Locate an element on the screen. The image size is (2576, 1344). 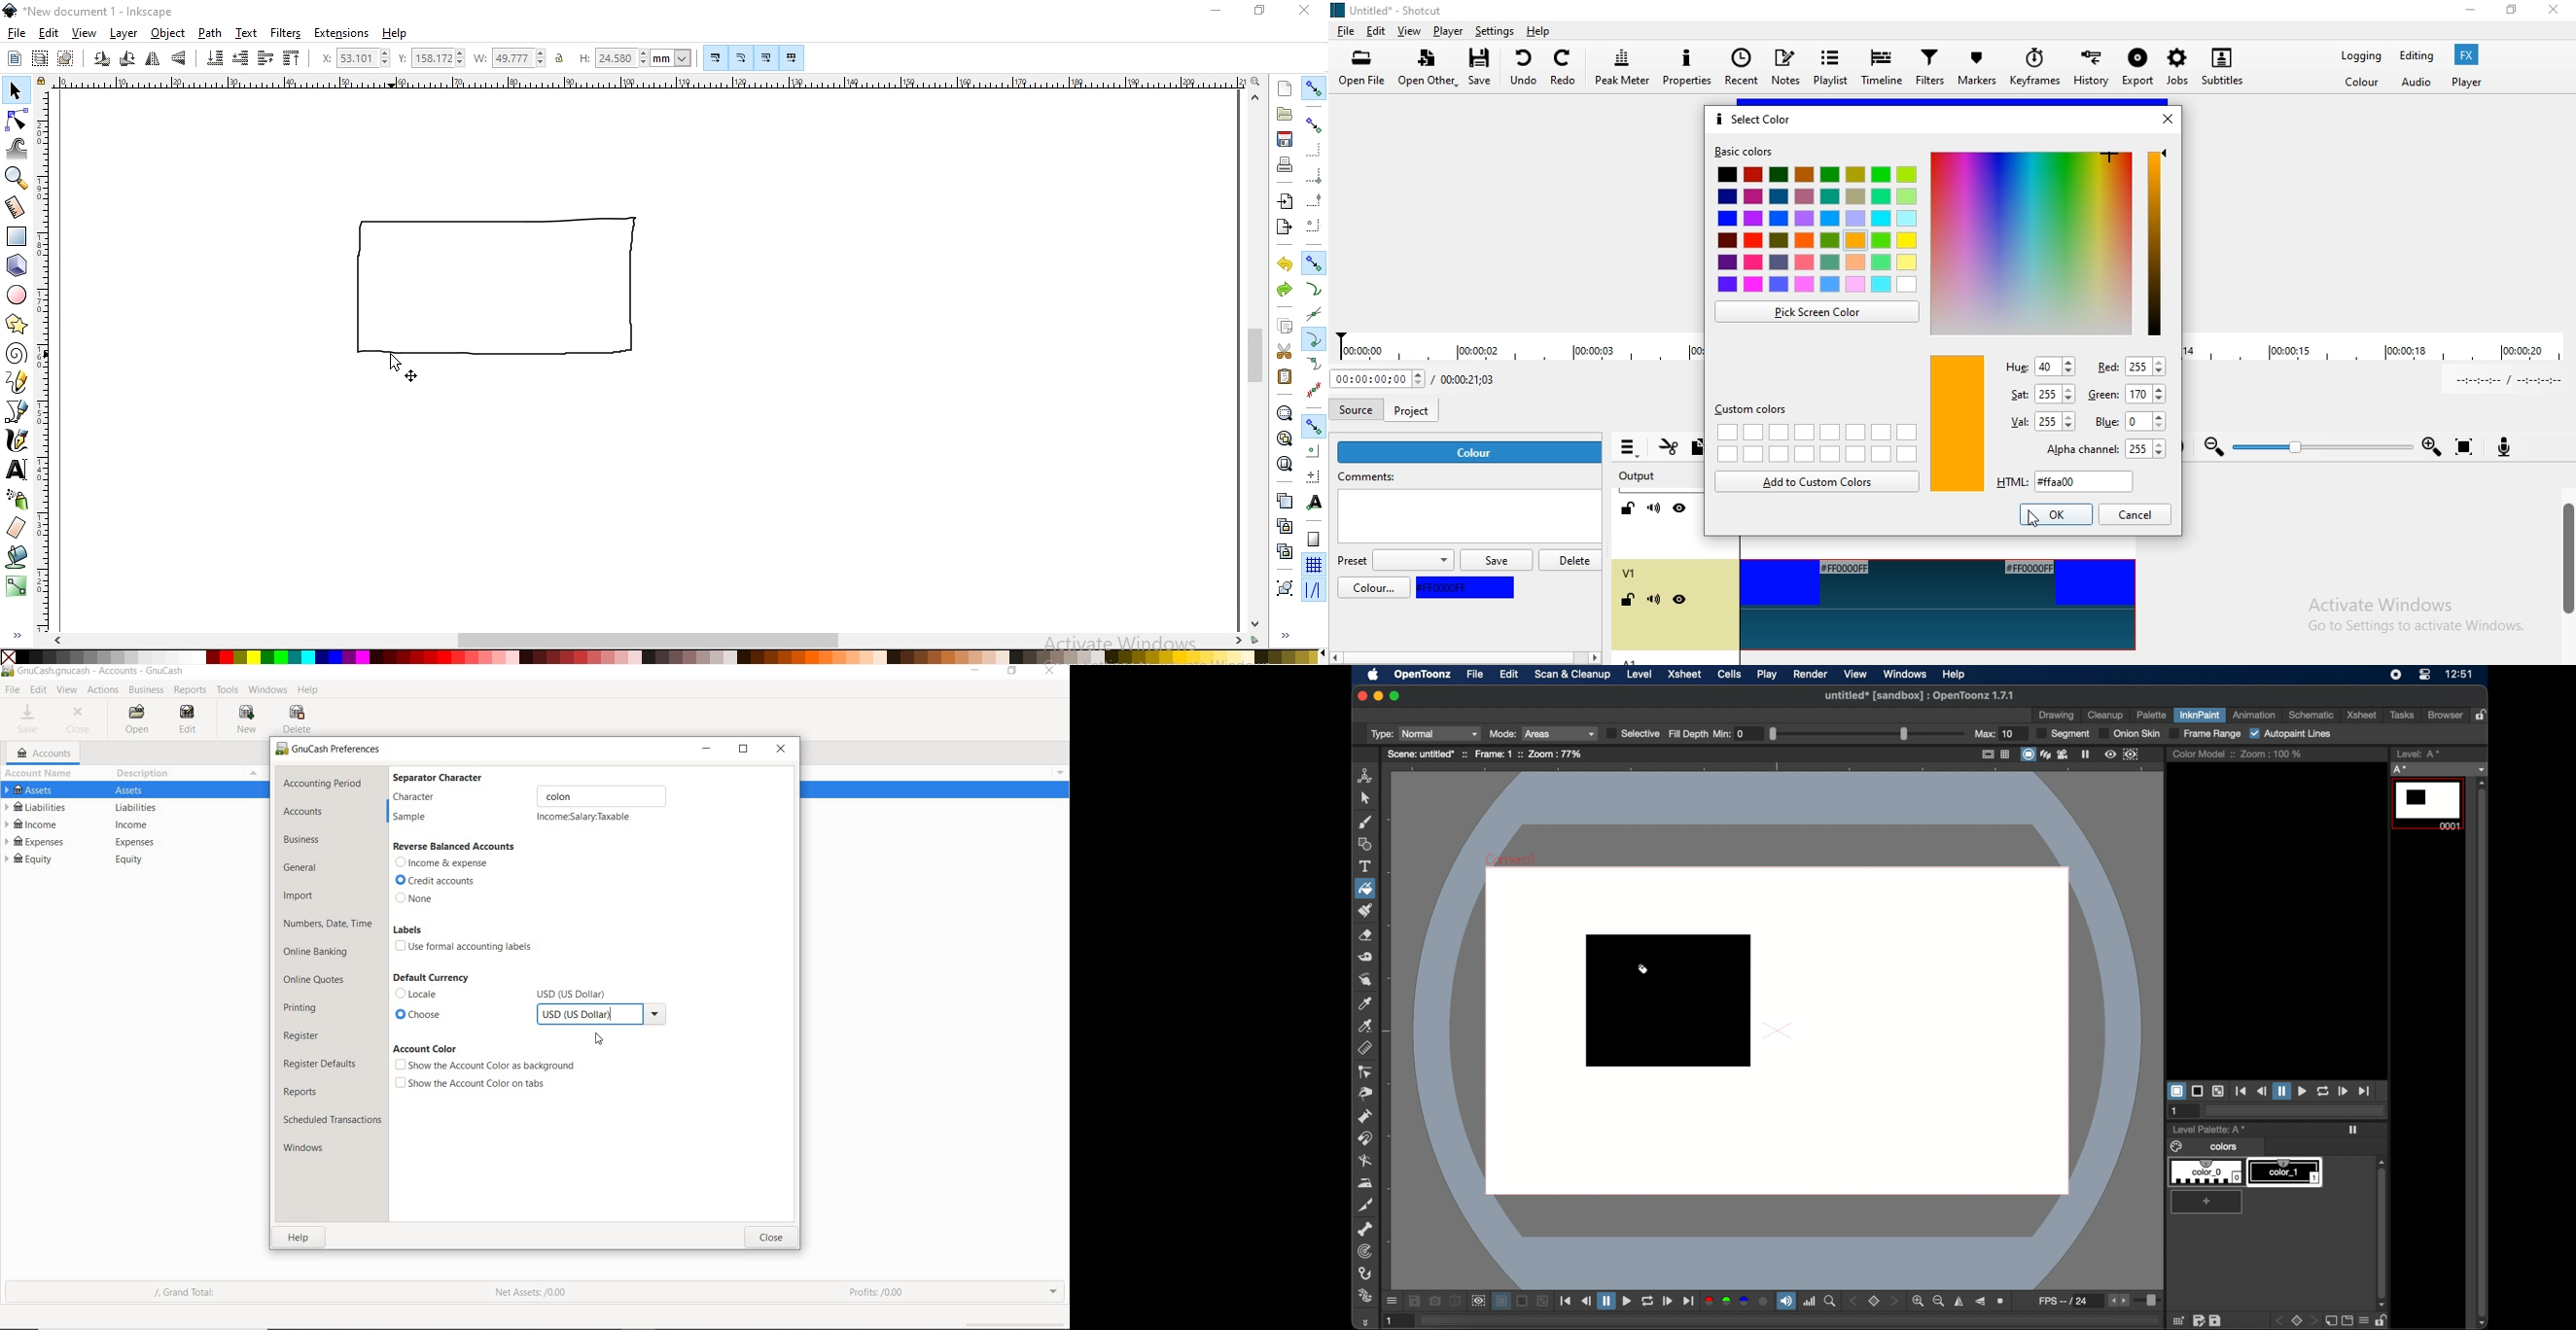
scroll bar is located at coordinates (2566, 562).